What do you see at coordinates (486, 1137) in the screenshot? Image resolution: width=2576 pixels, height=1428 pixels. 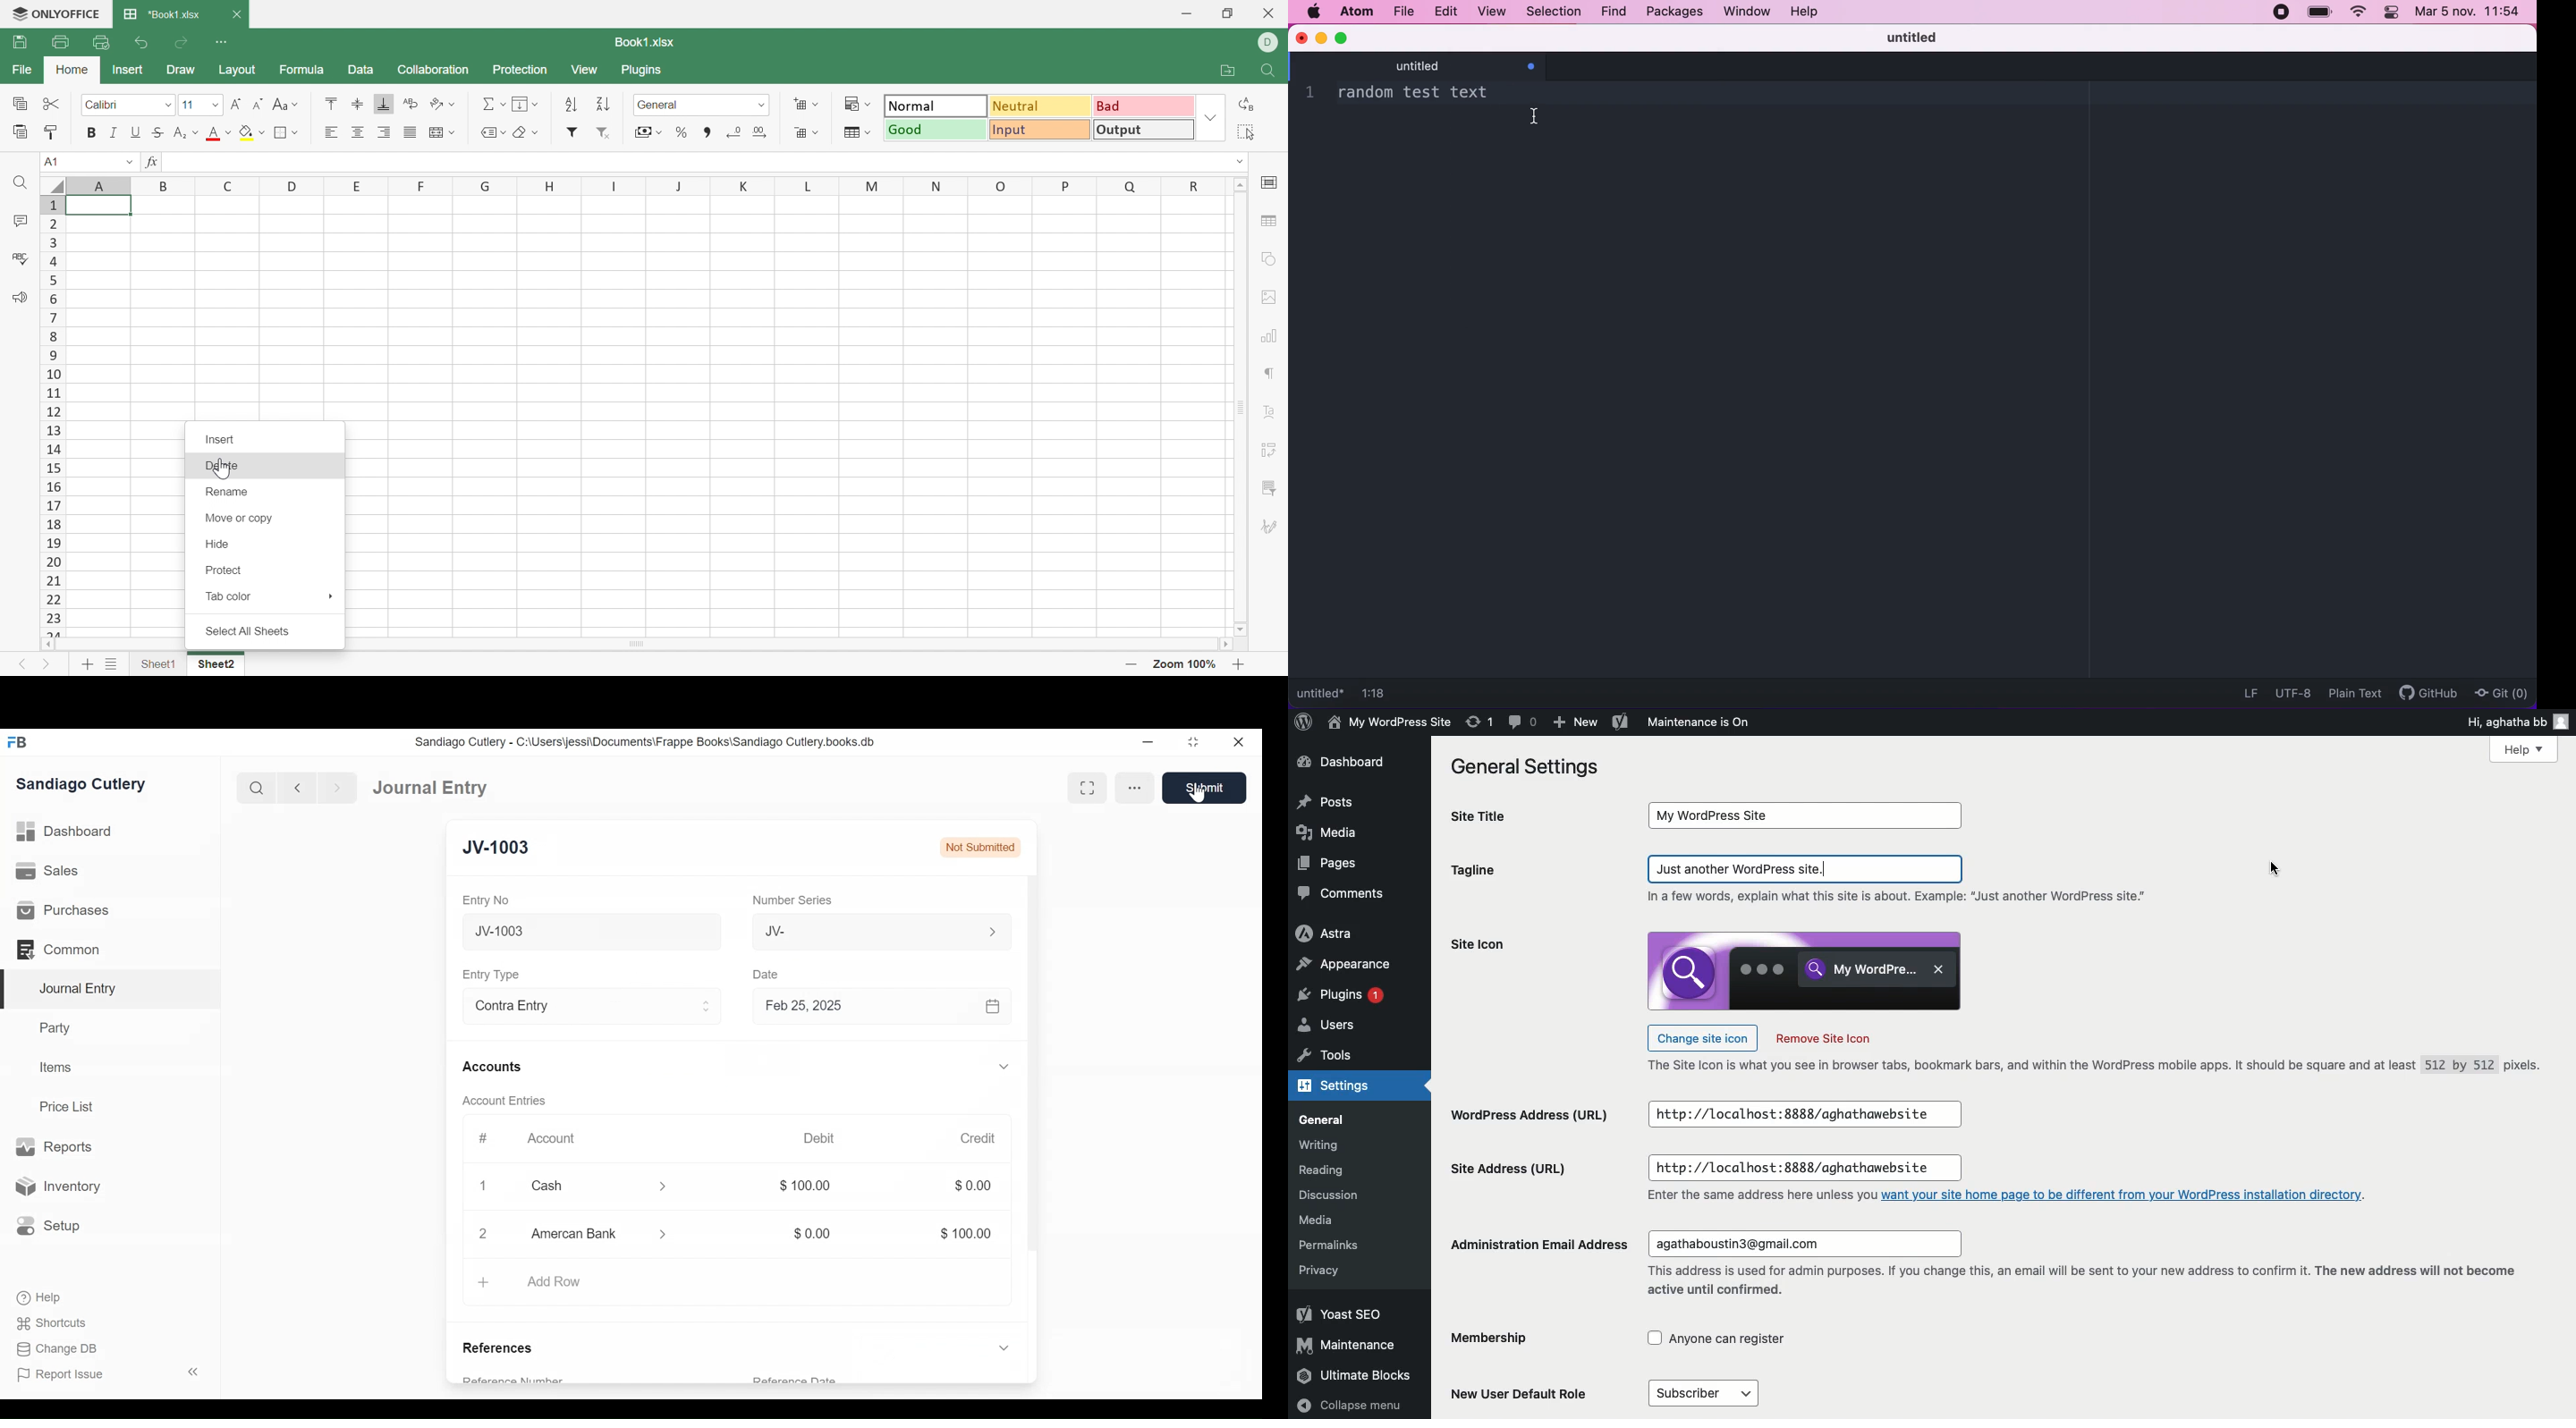 I see `#` at bounding box center [486, 1137].